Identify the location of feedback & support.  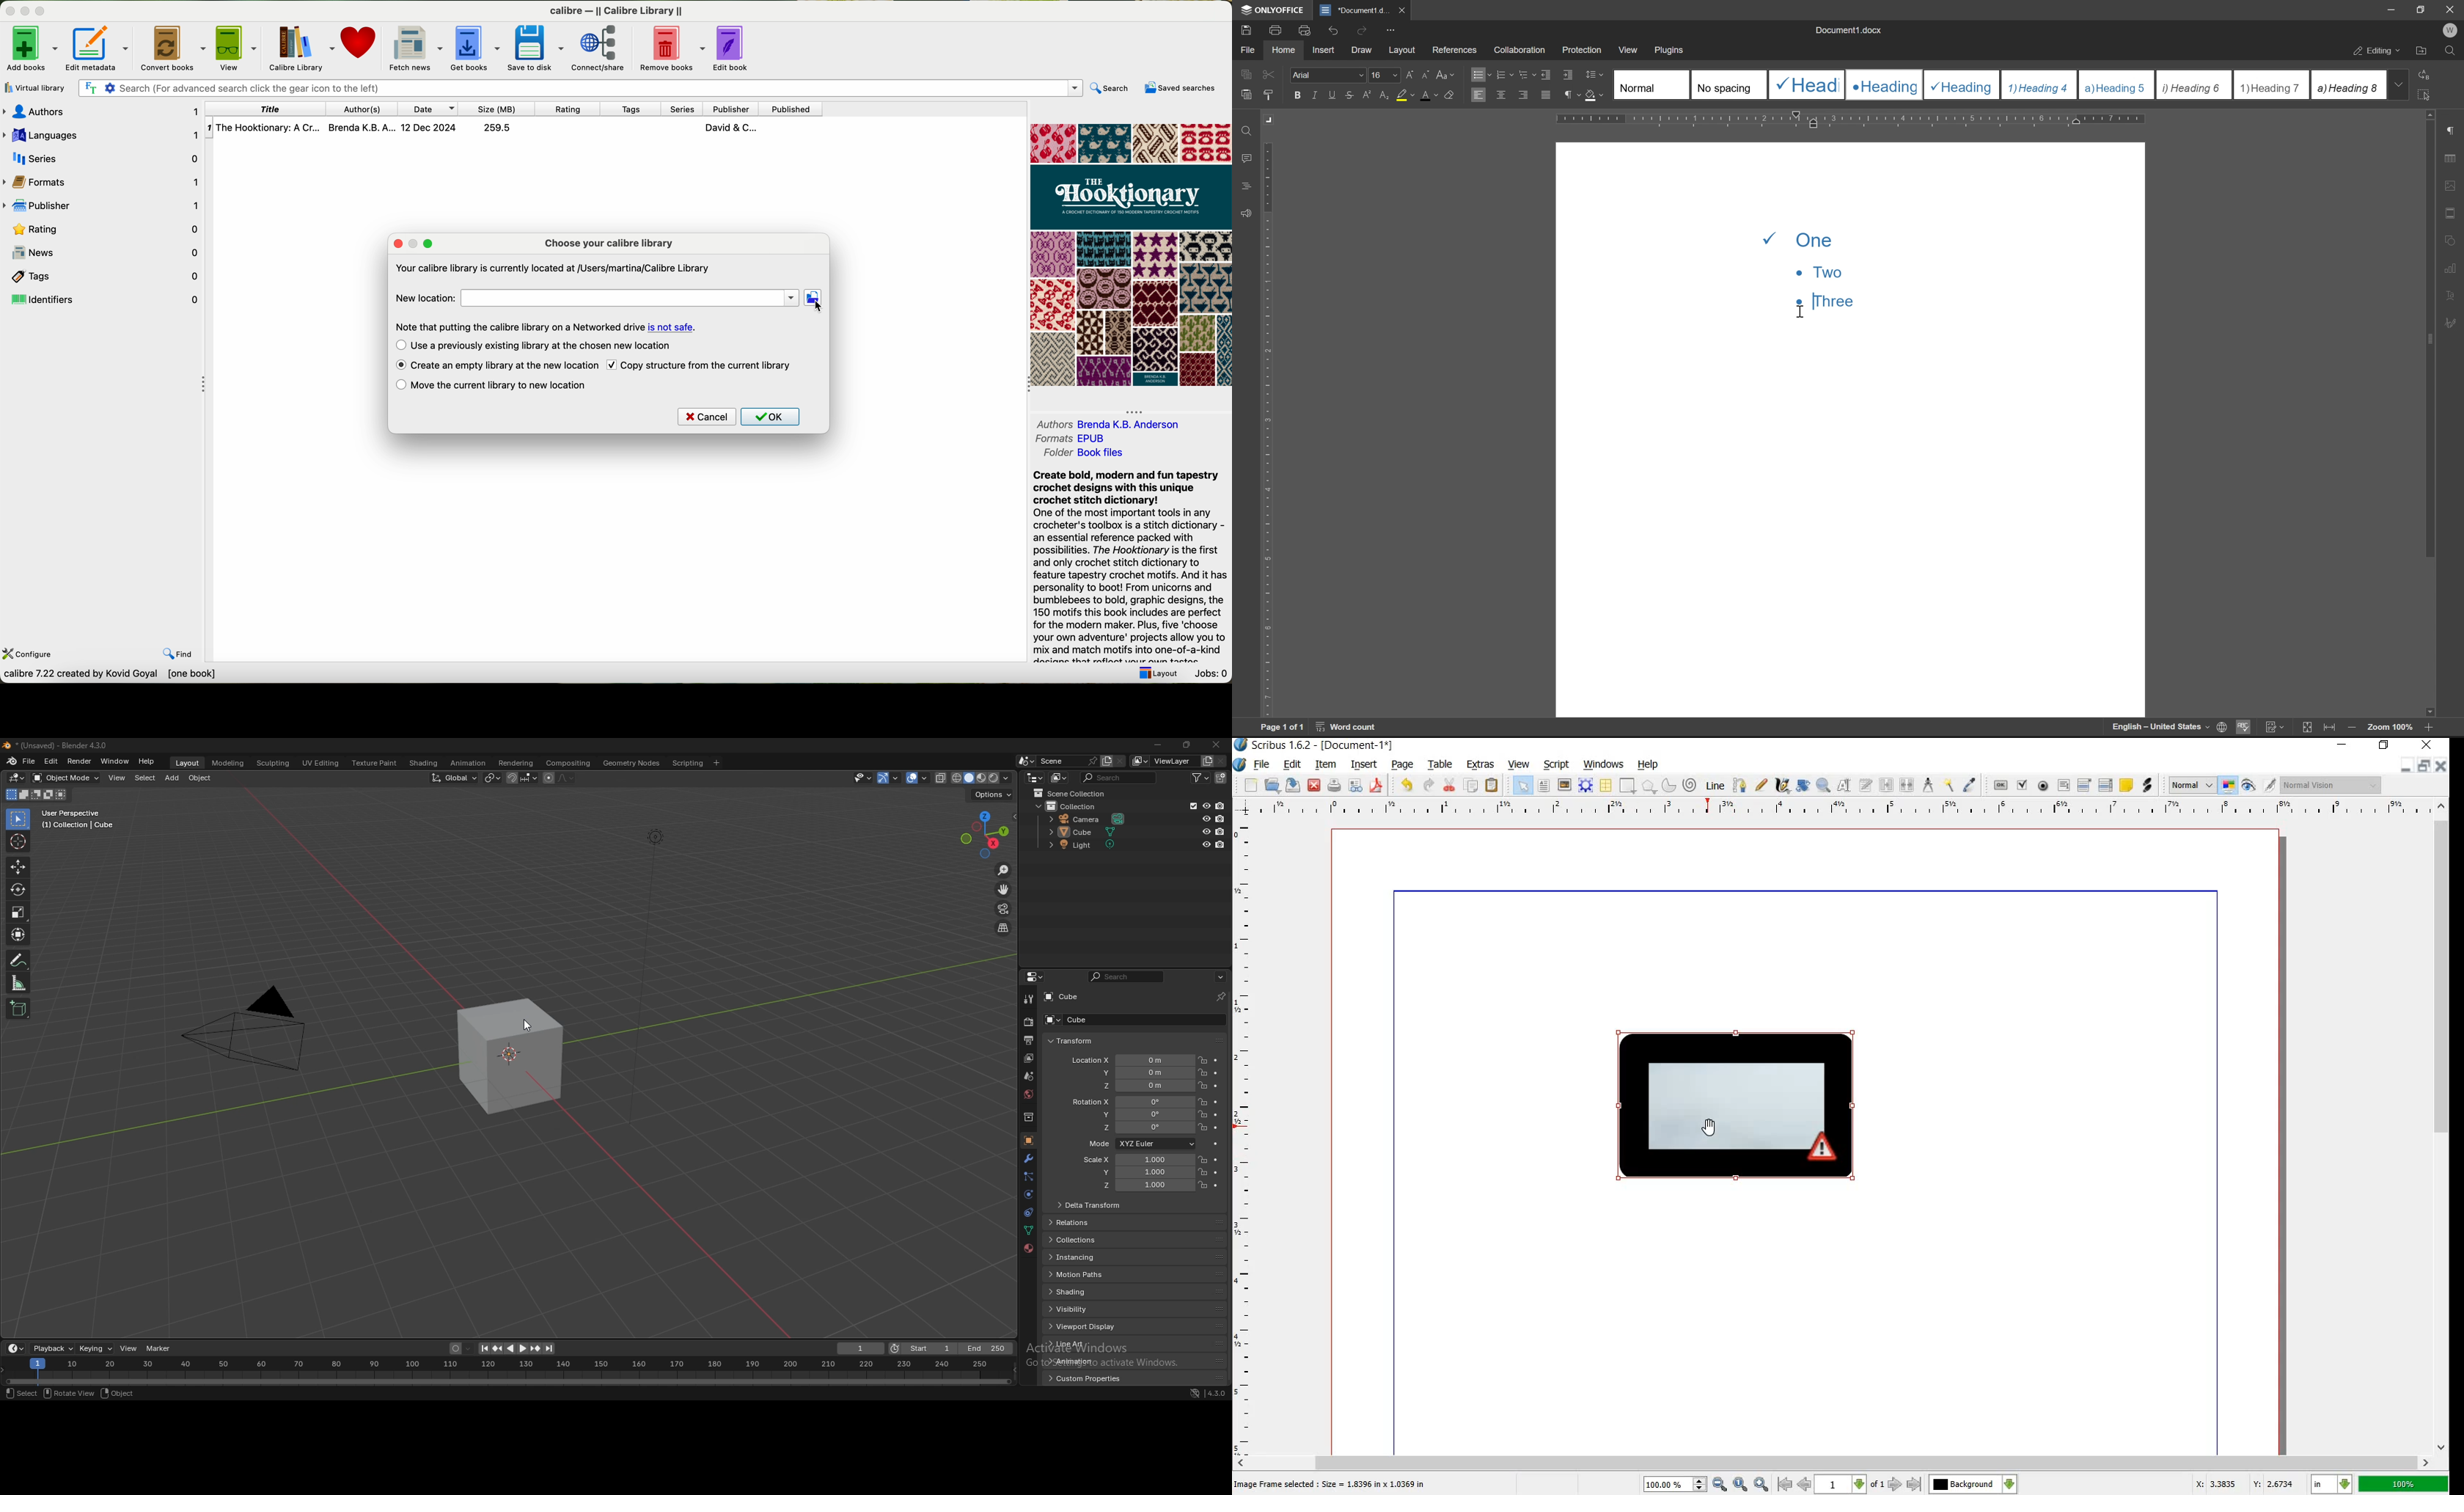
(1247, 215).